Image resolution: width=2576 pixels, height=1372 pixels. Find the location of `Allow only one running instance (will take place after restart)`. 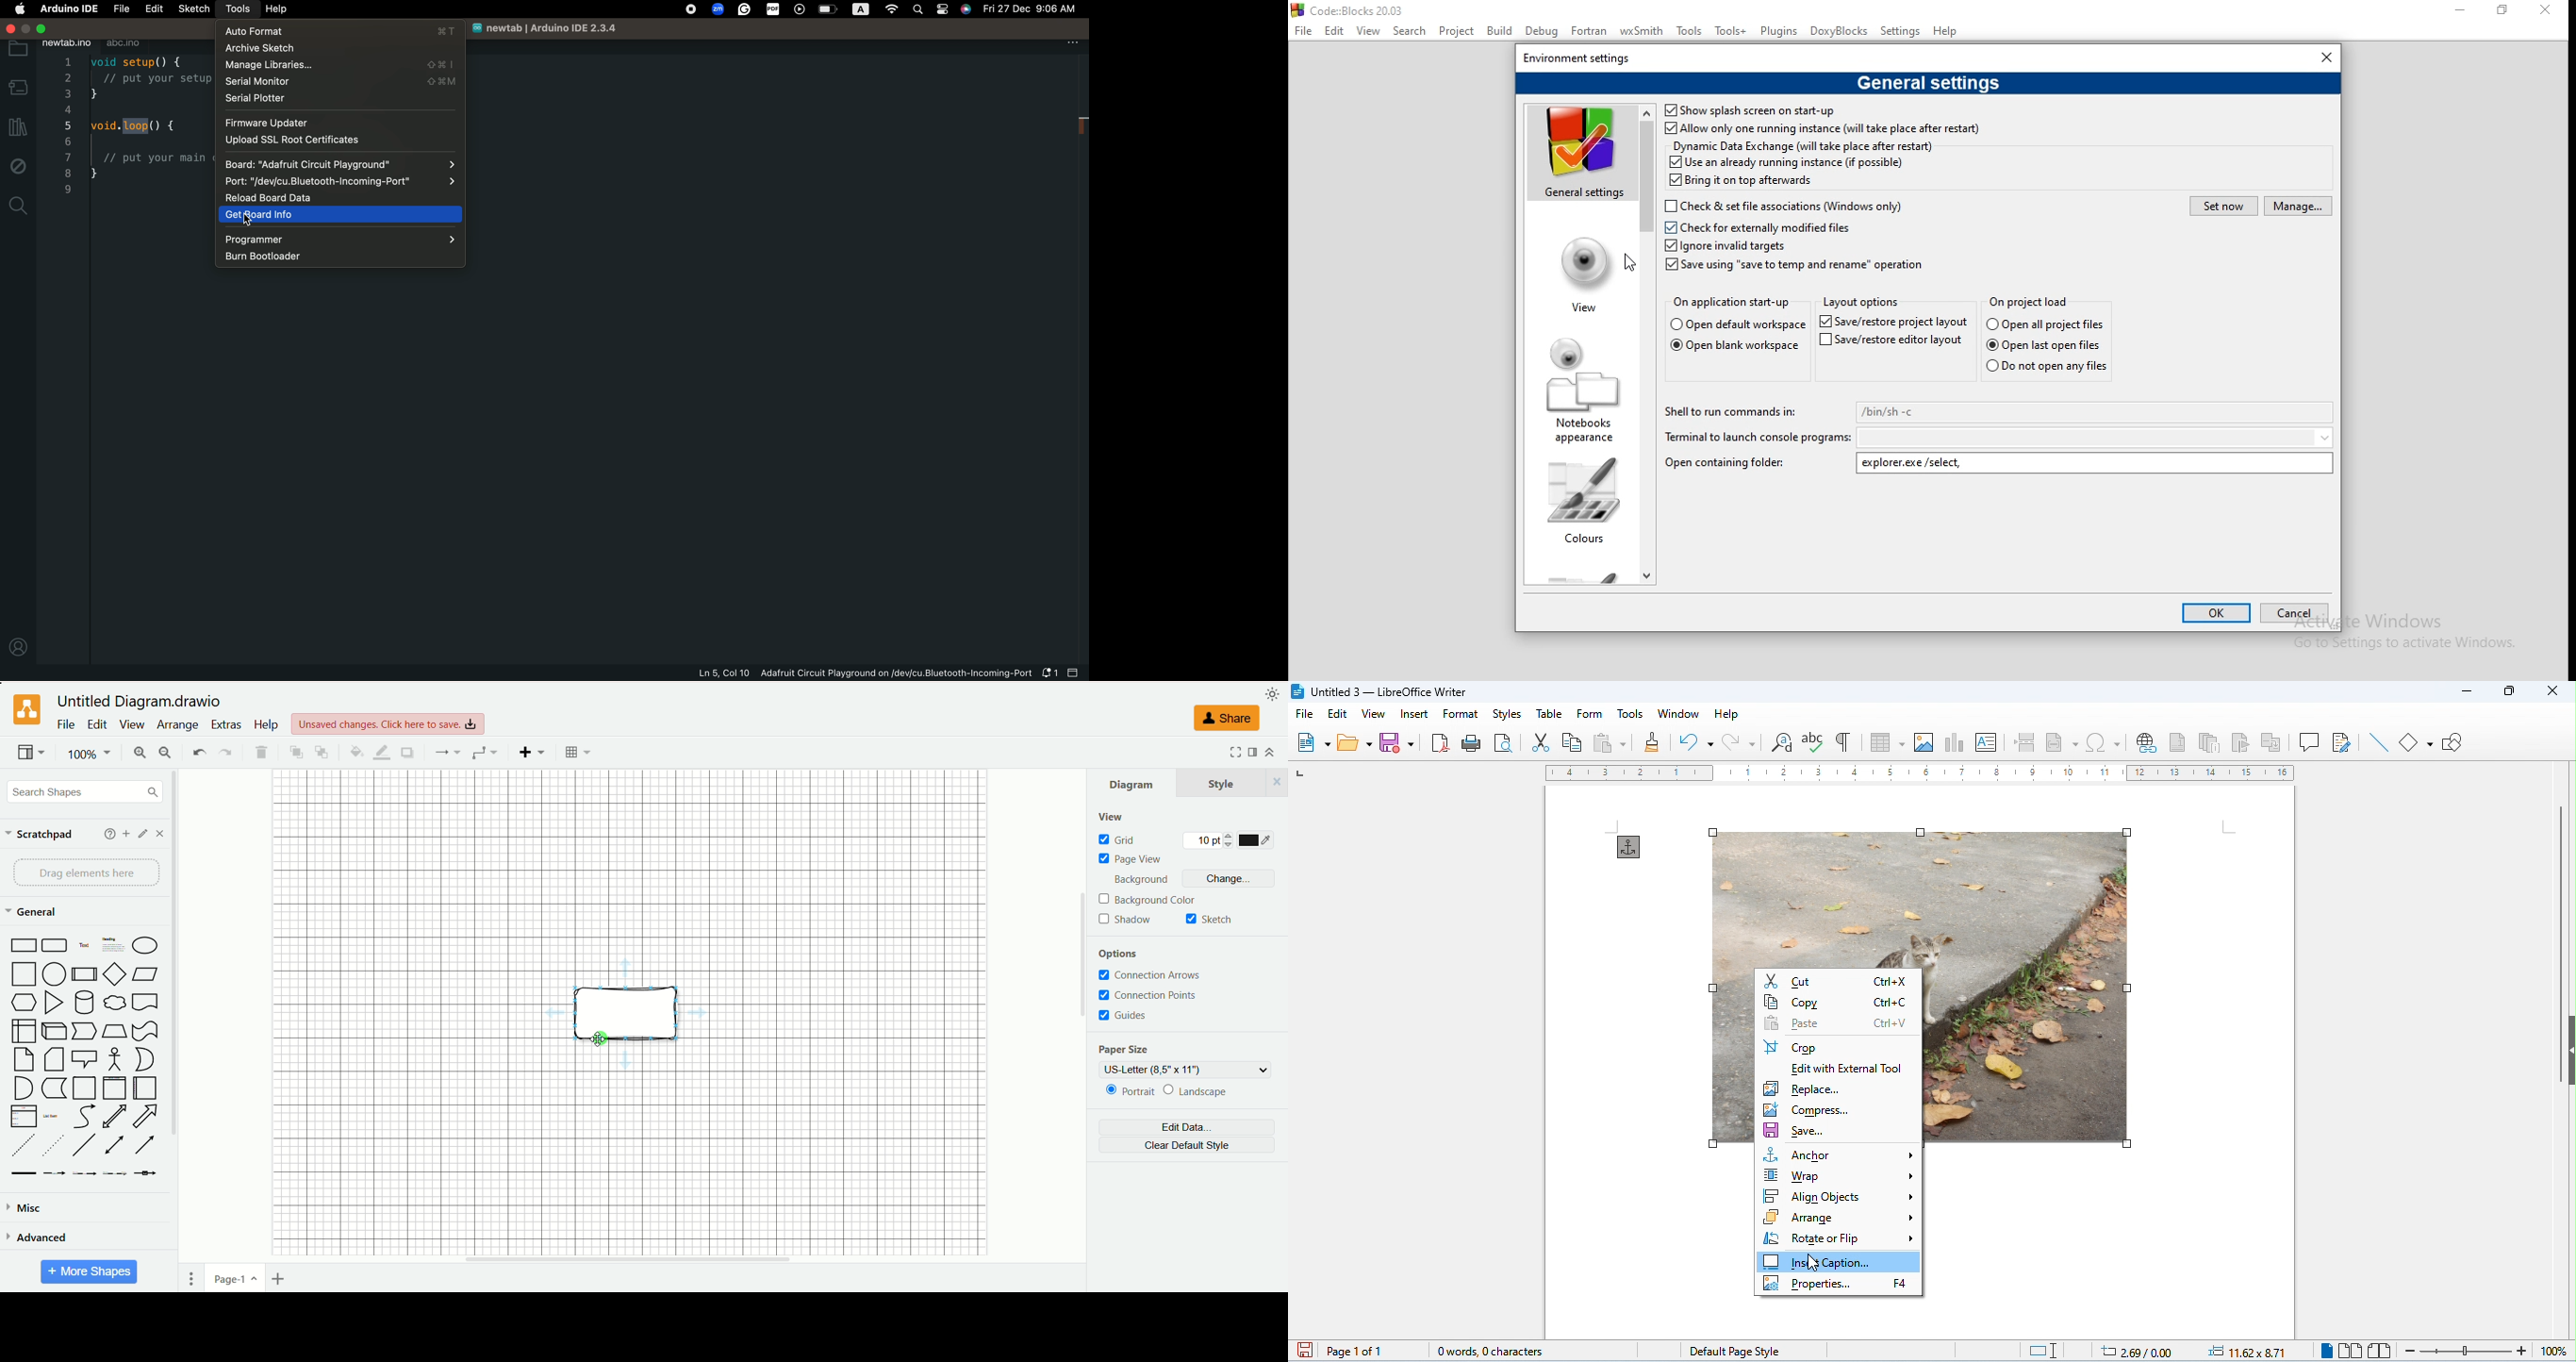

Allow only one running instance (will take place after restart) is located at coordinates (1821, 129).